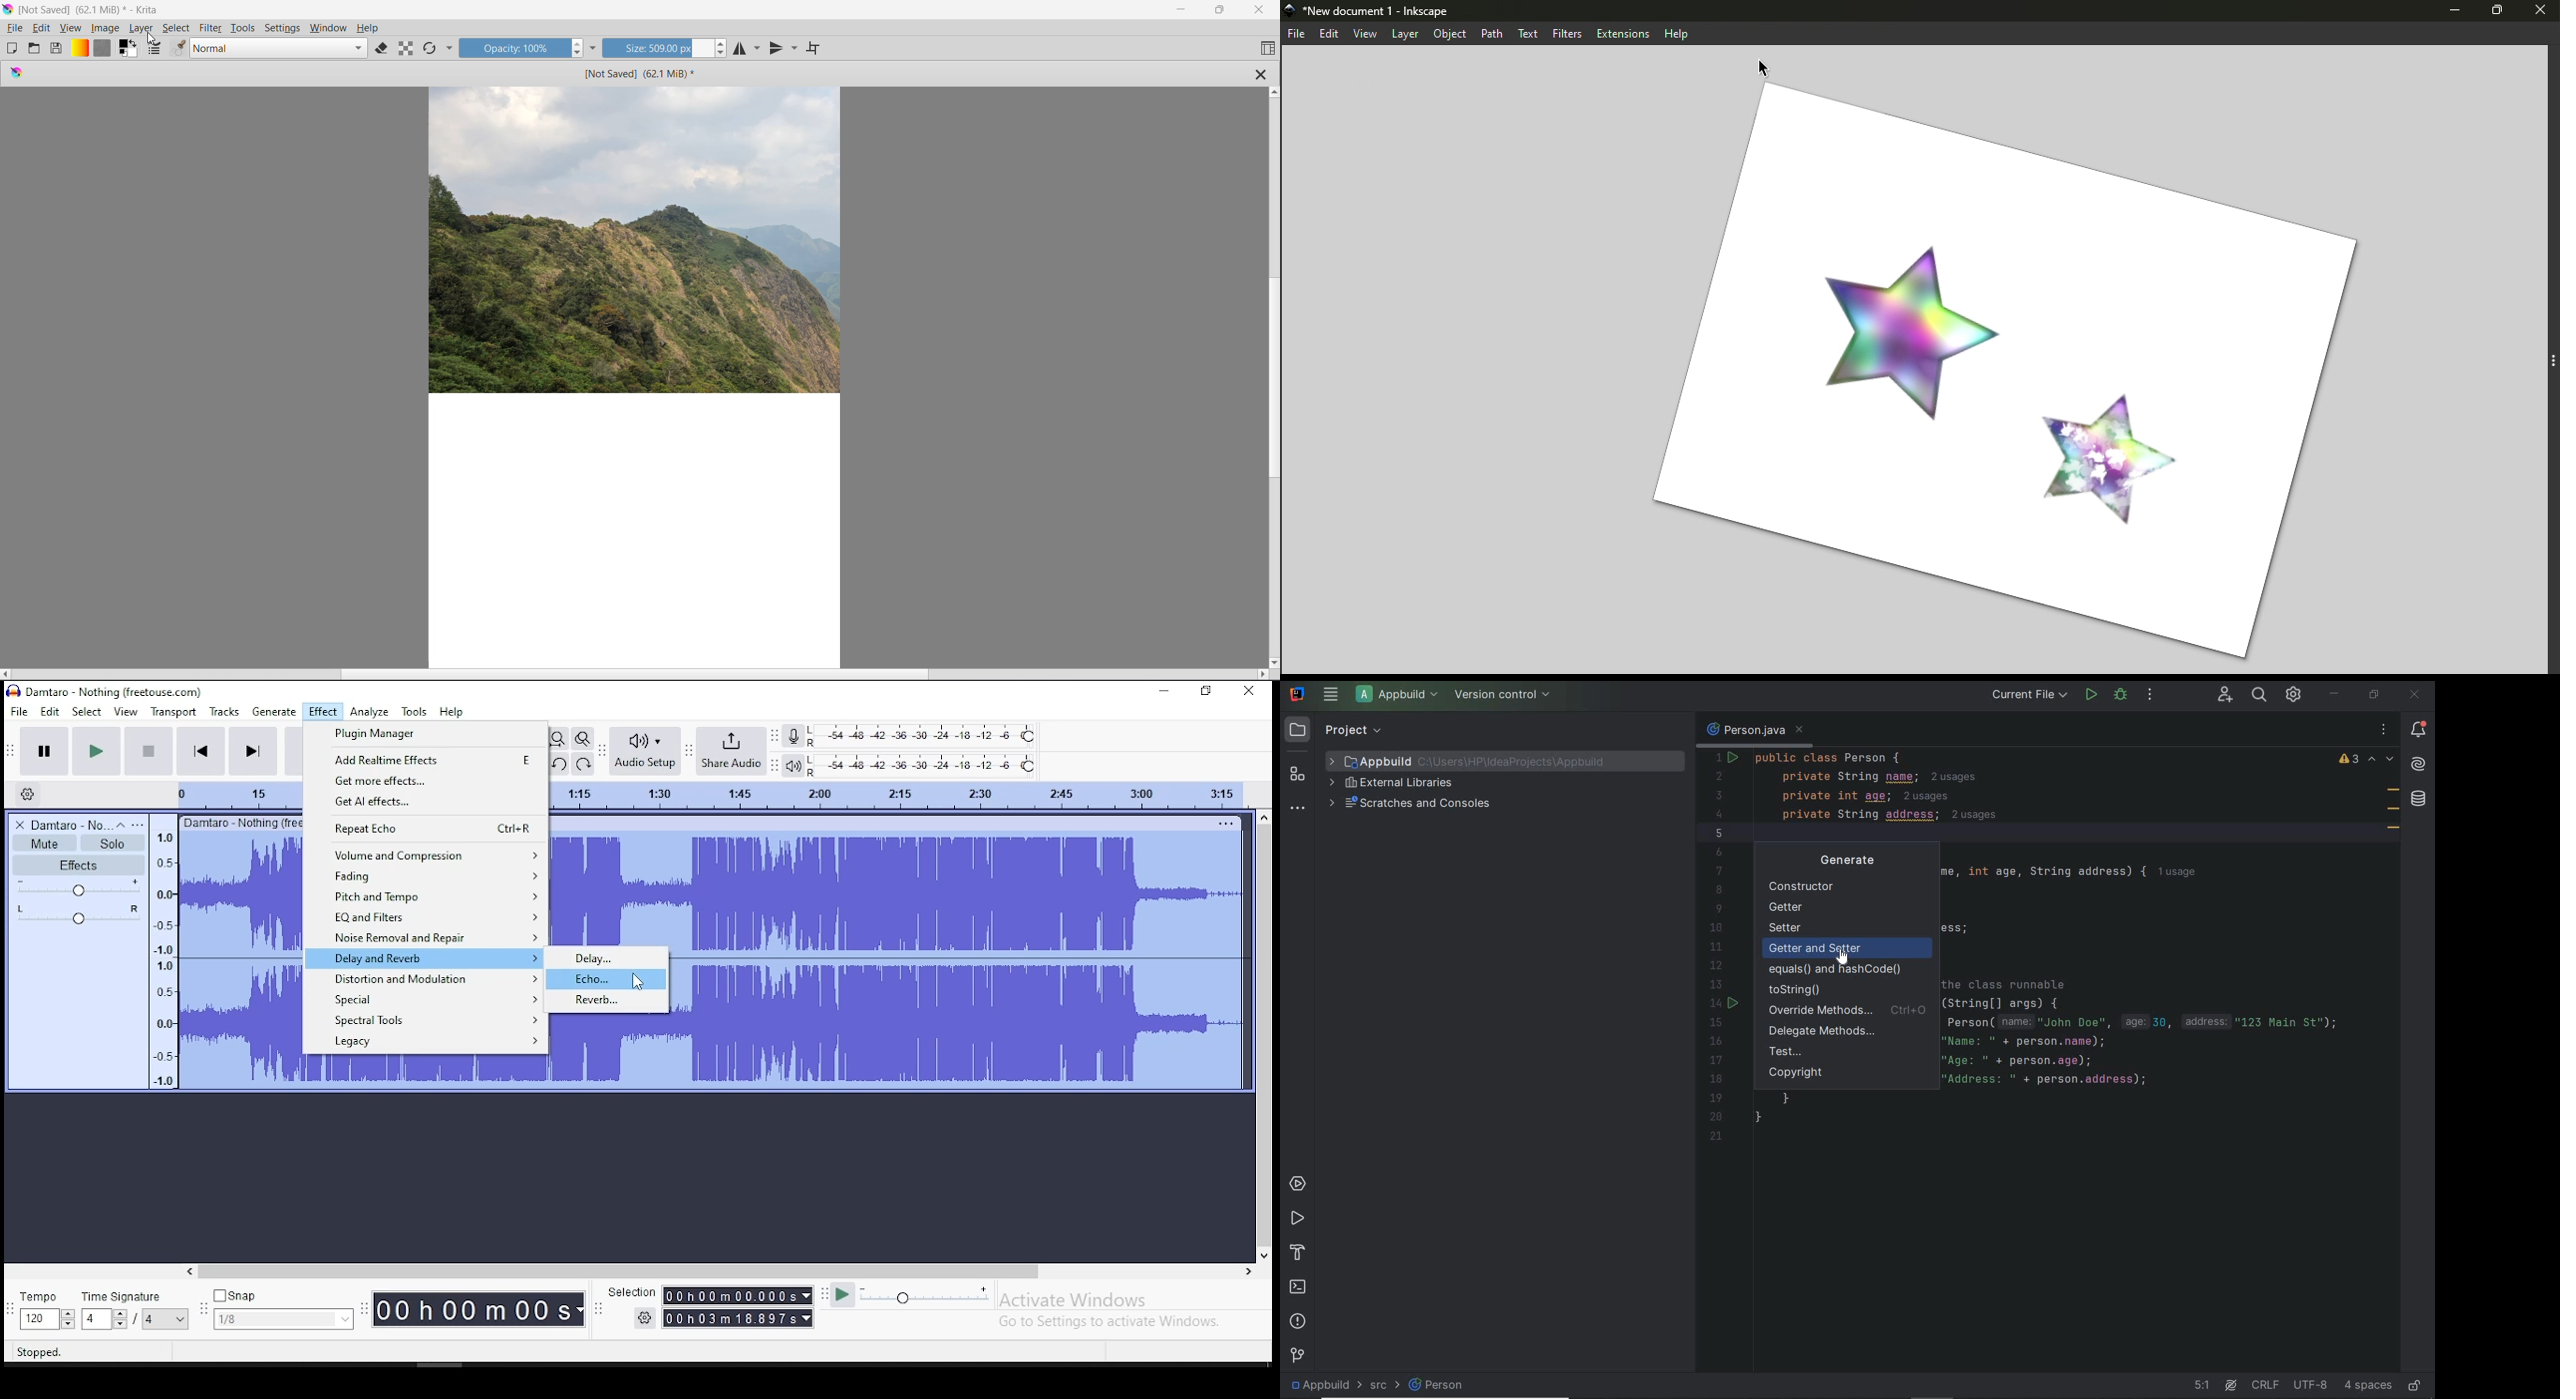  I want to click on transport, so click(172, 712).